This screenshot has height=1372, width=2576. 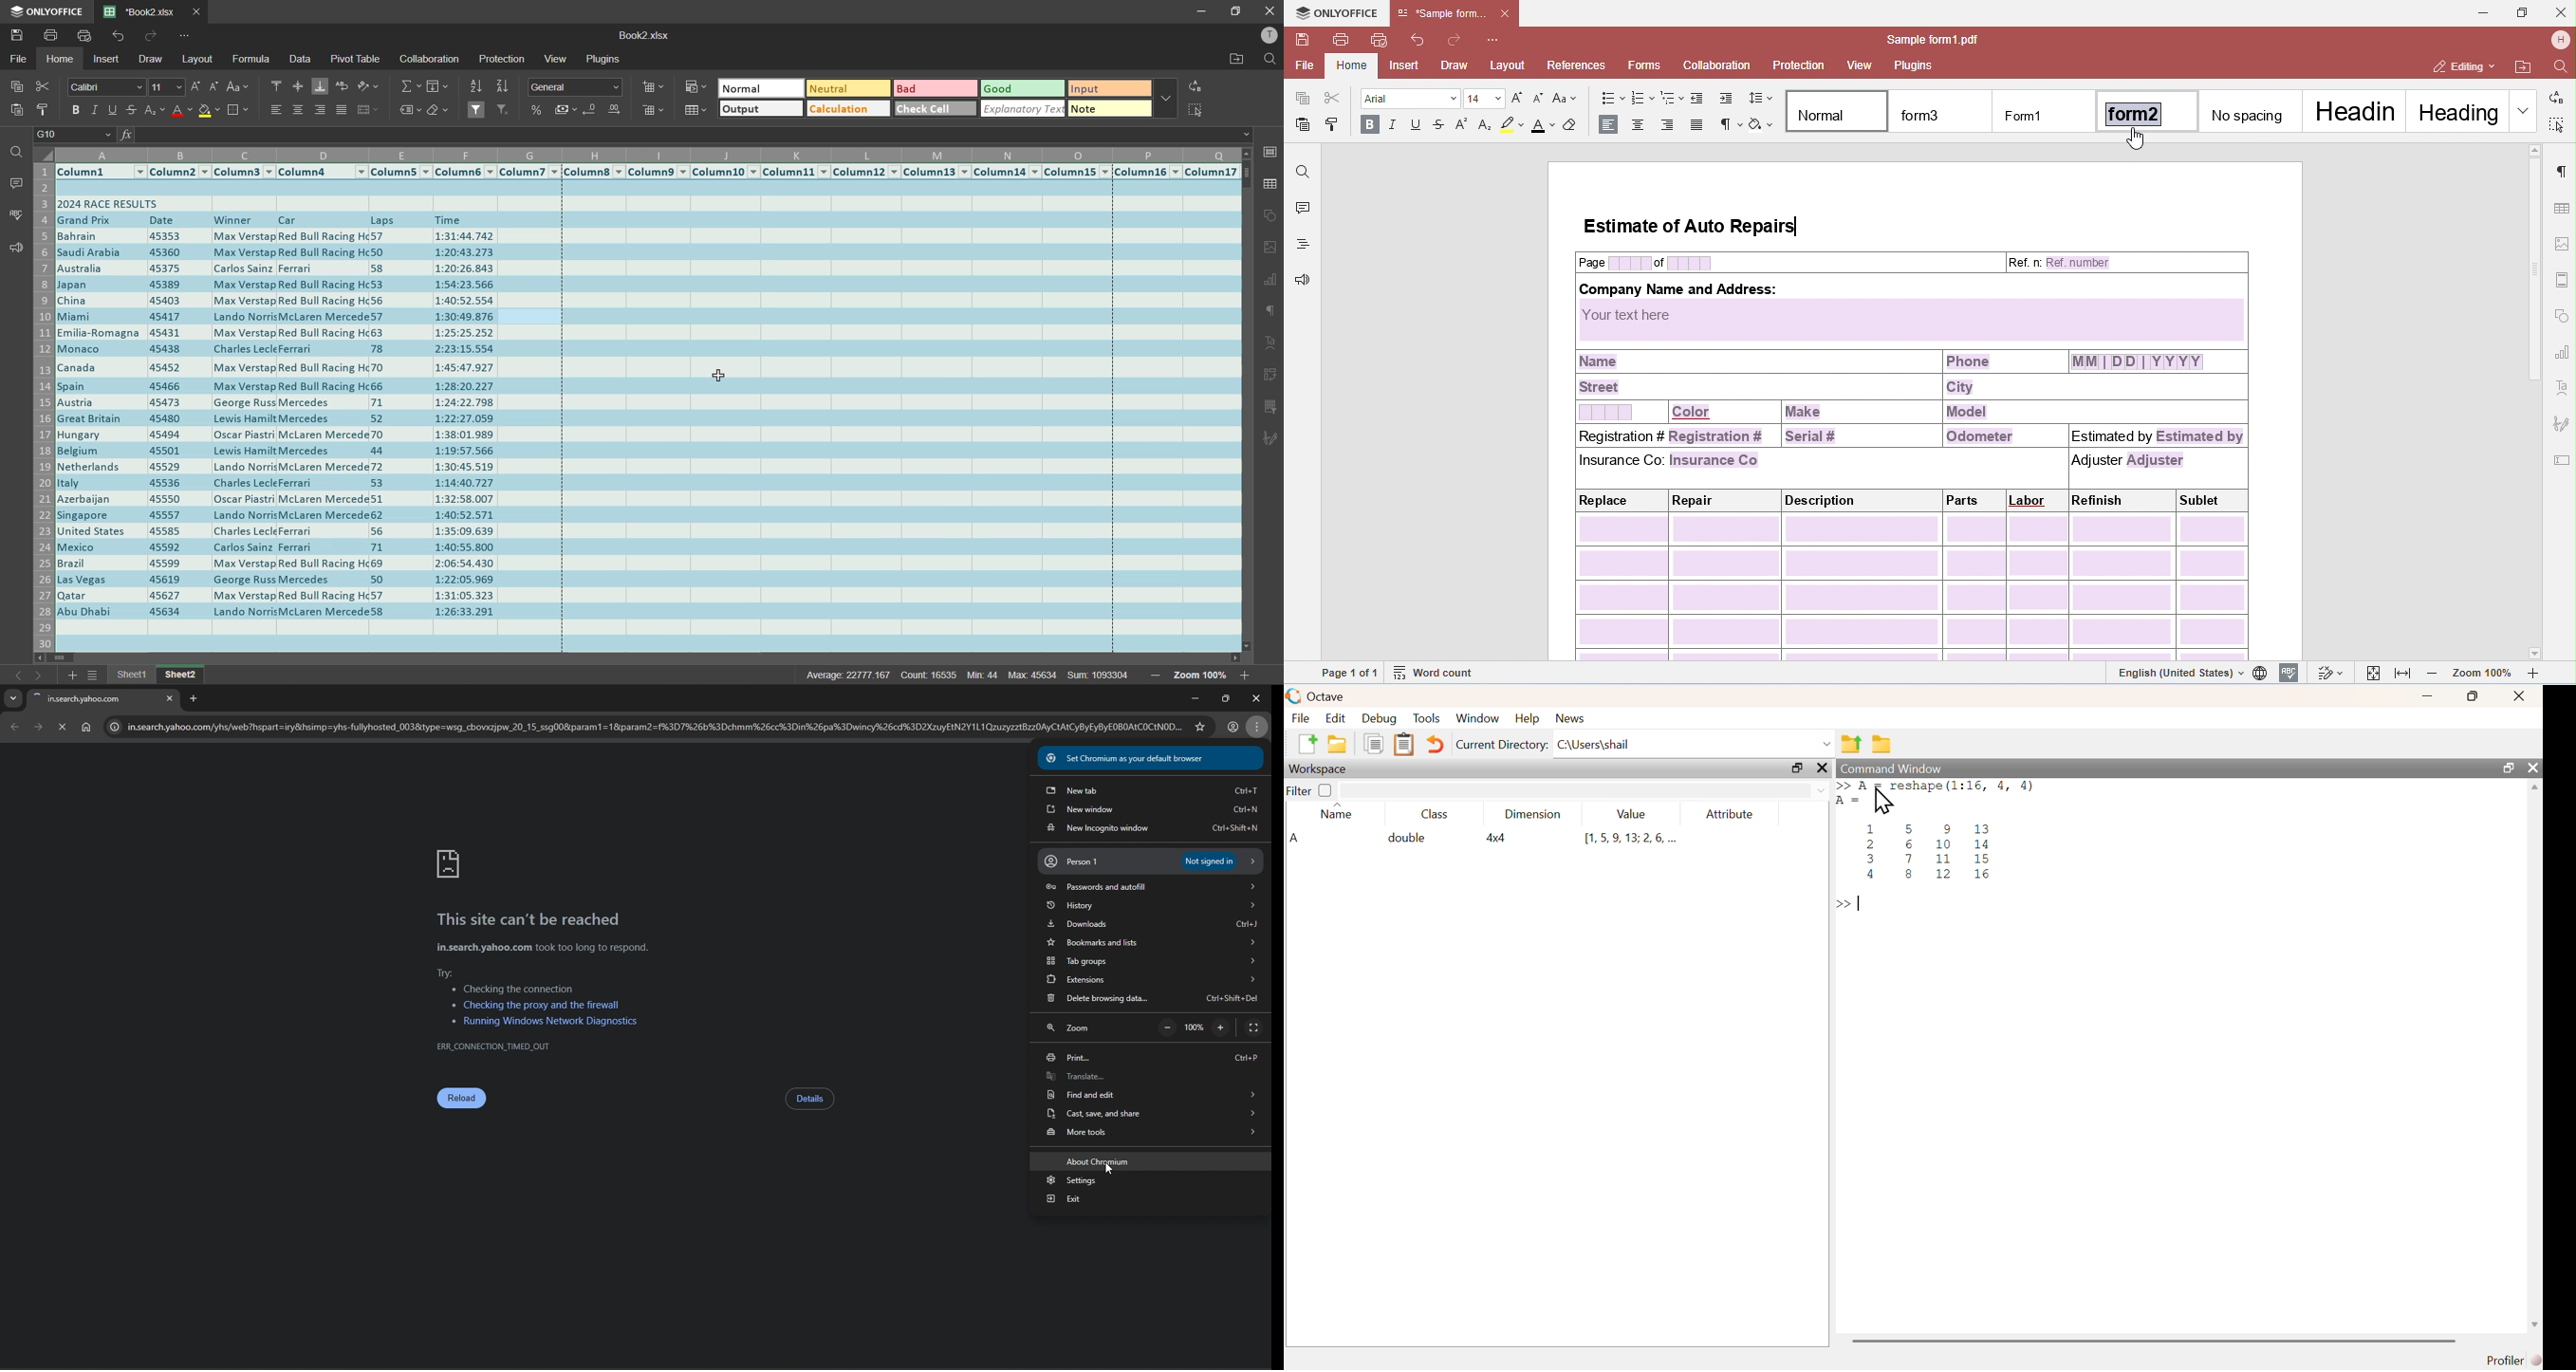 What do you see at coordinates (984, 675) in the screenshot?
I see `min` at bounding box center [984, 675].